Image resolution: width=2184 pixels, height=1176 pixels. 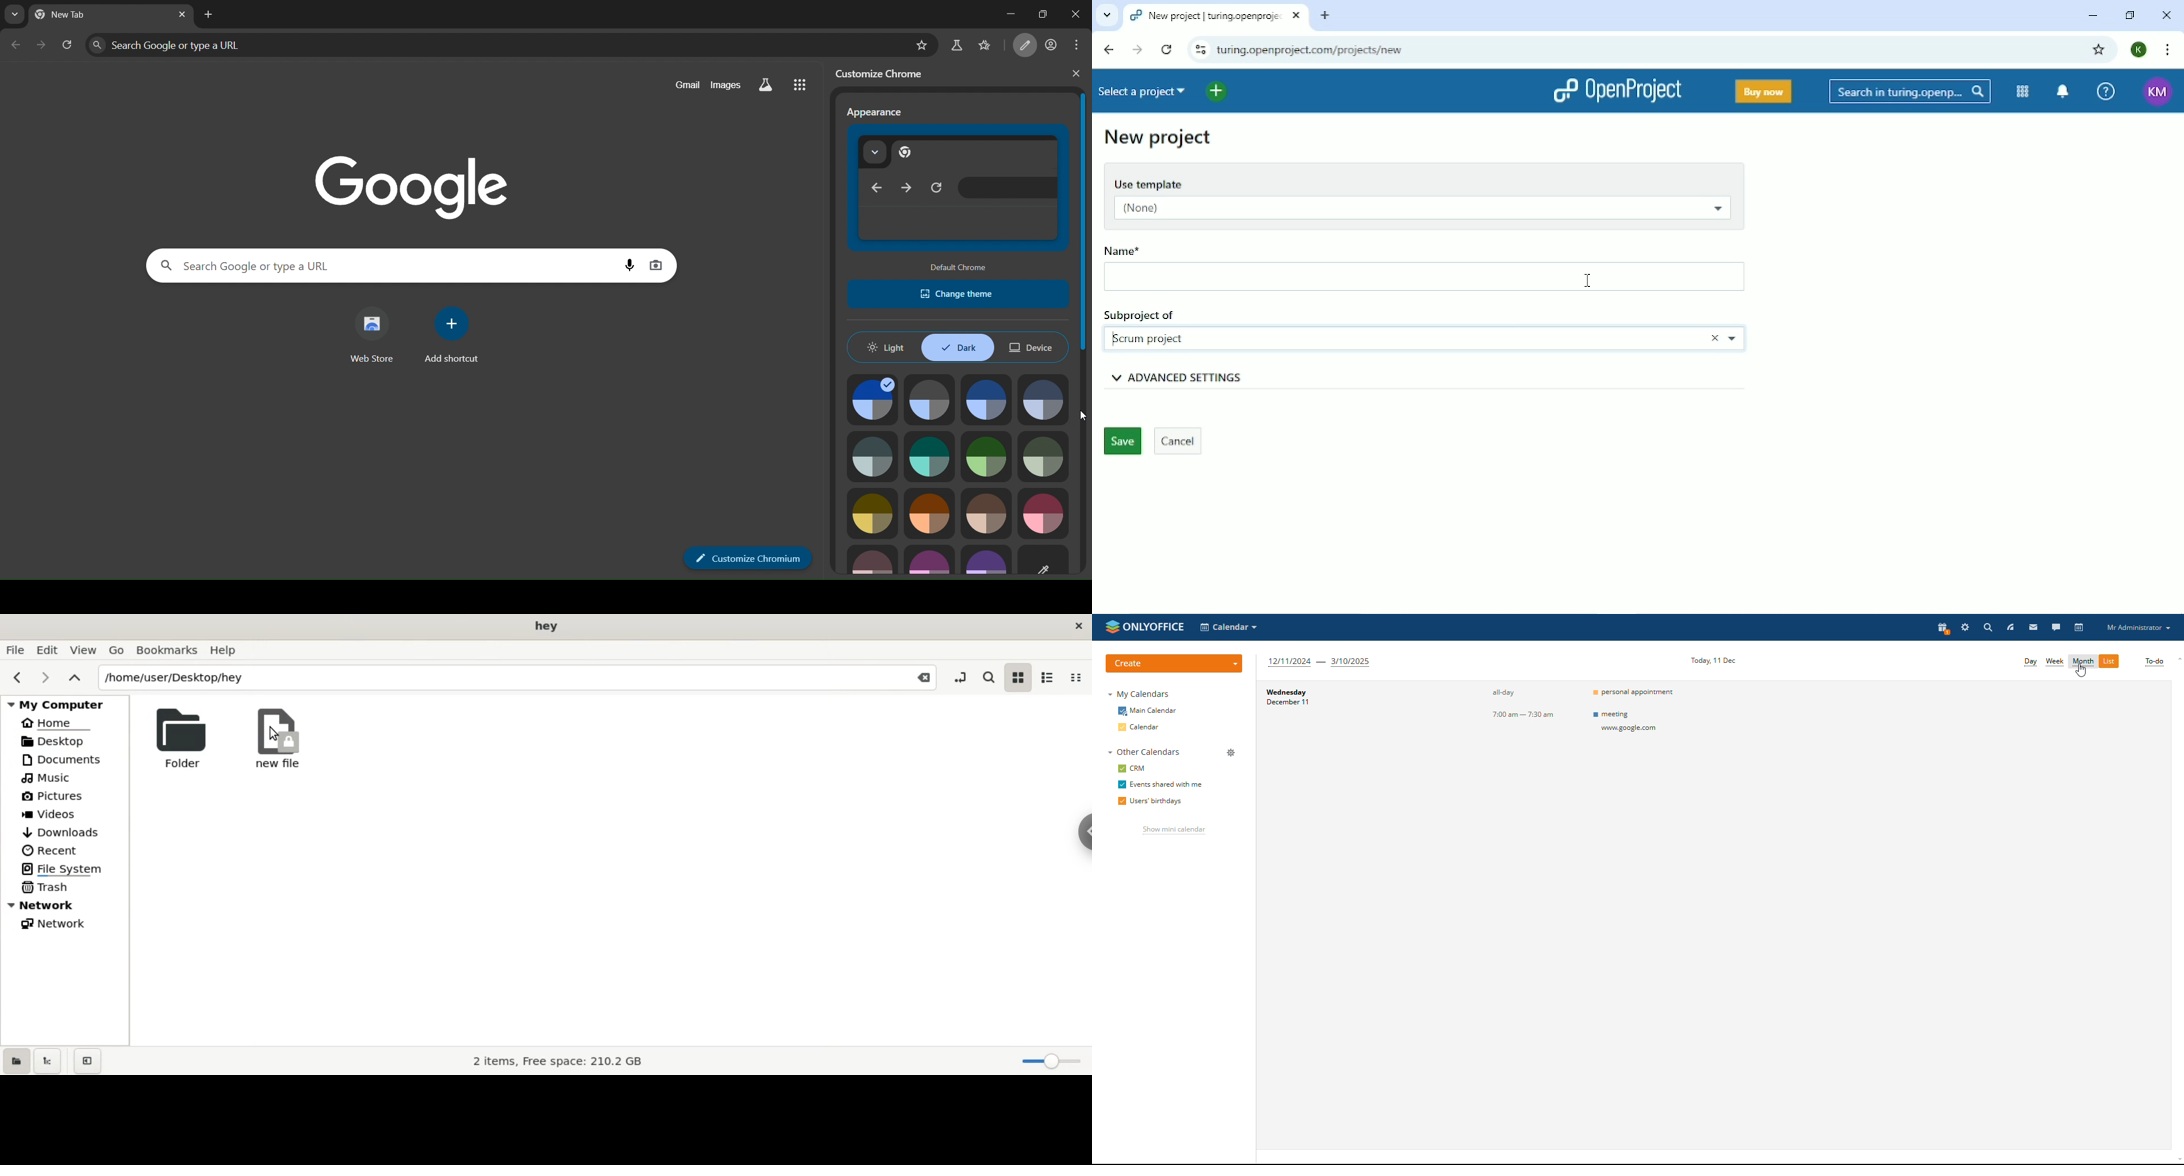 I want to click on cursor, so click(x=275, y=734).